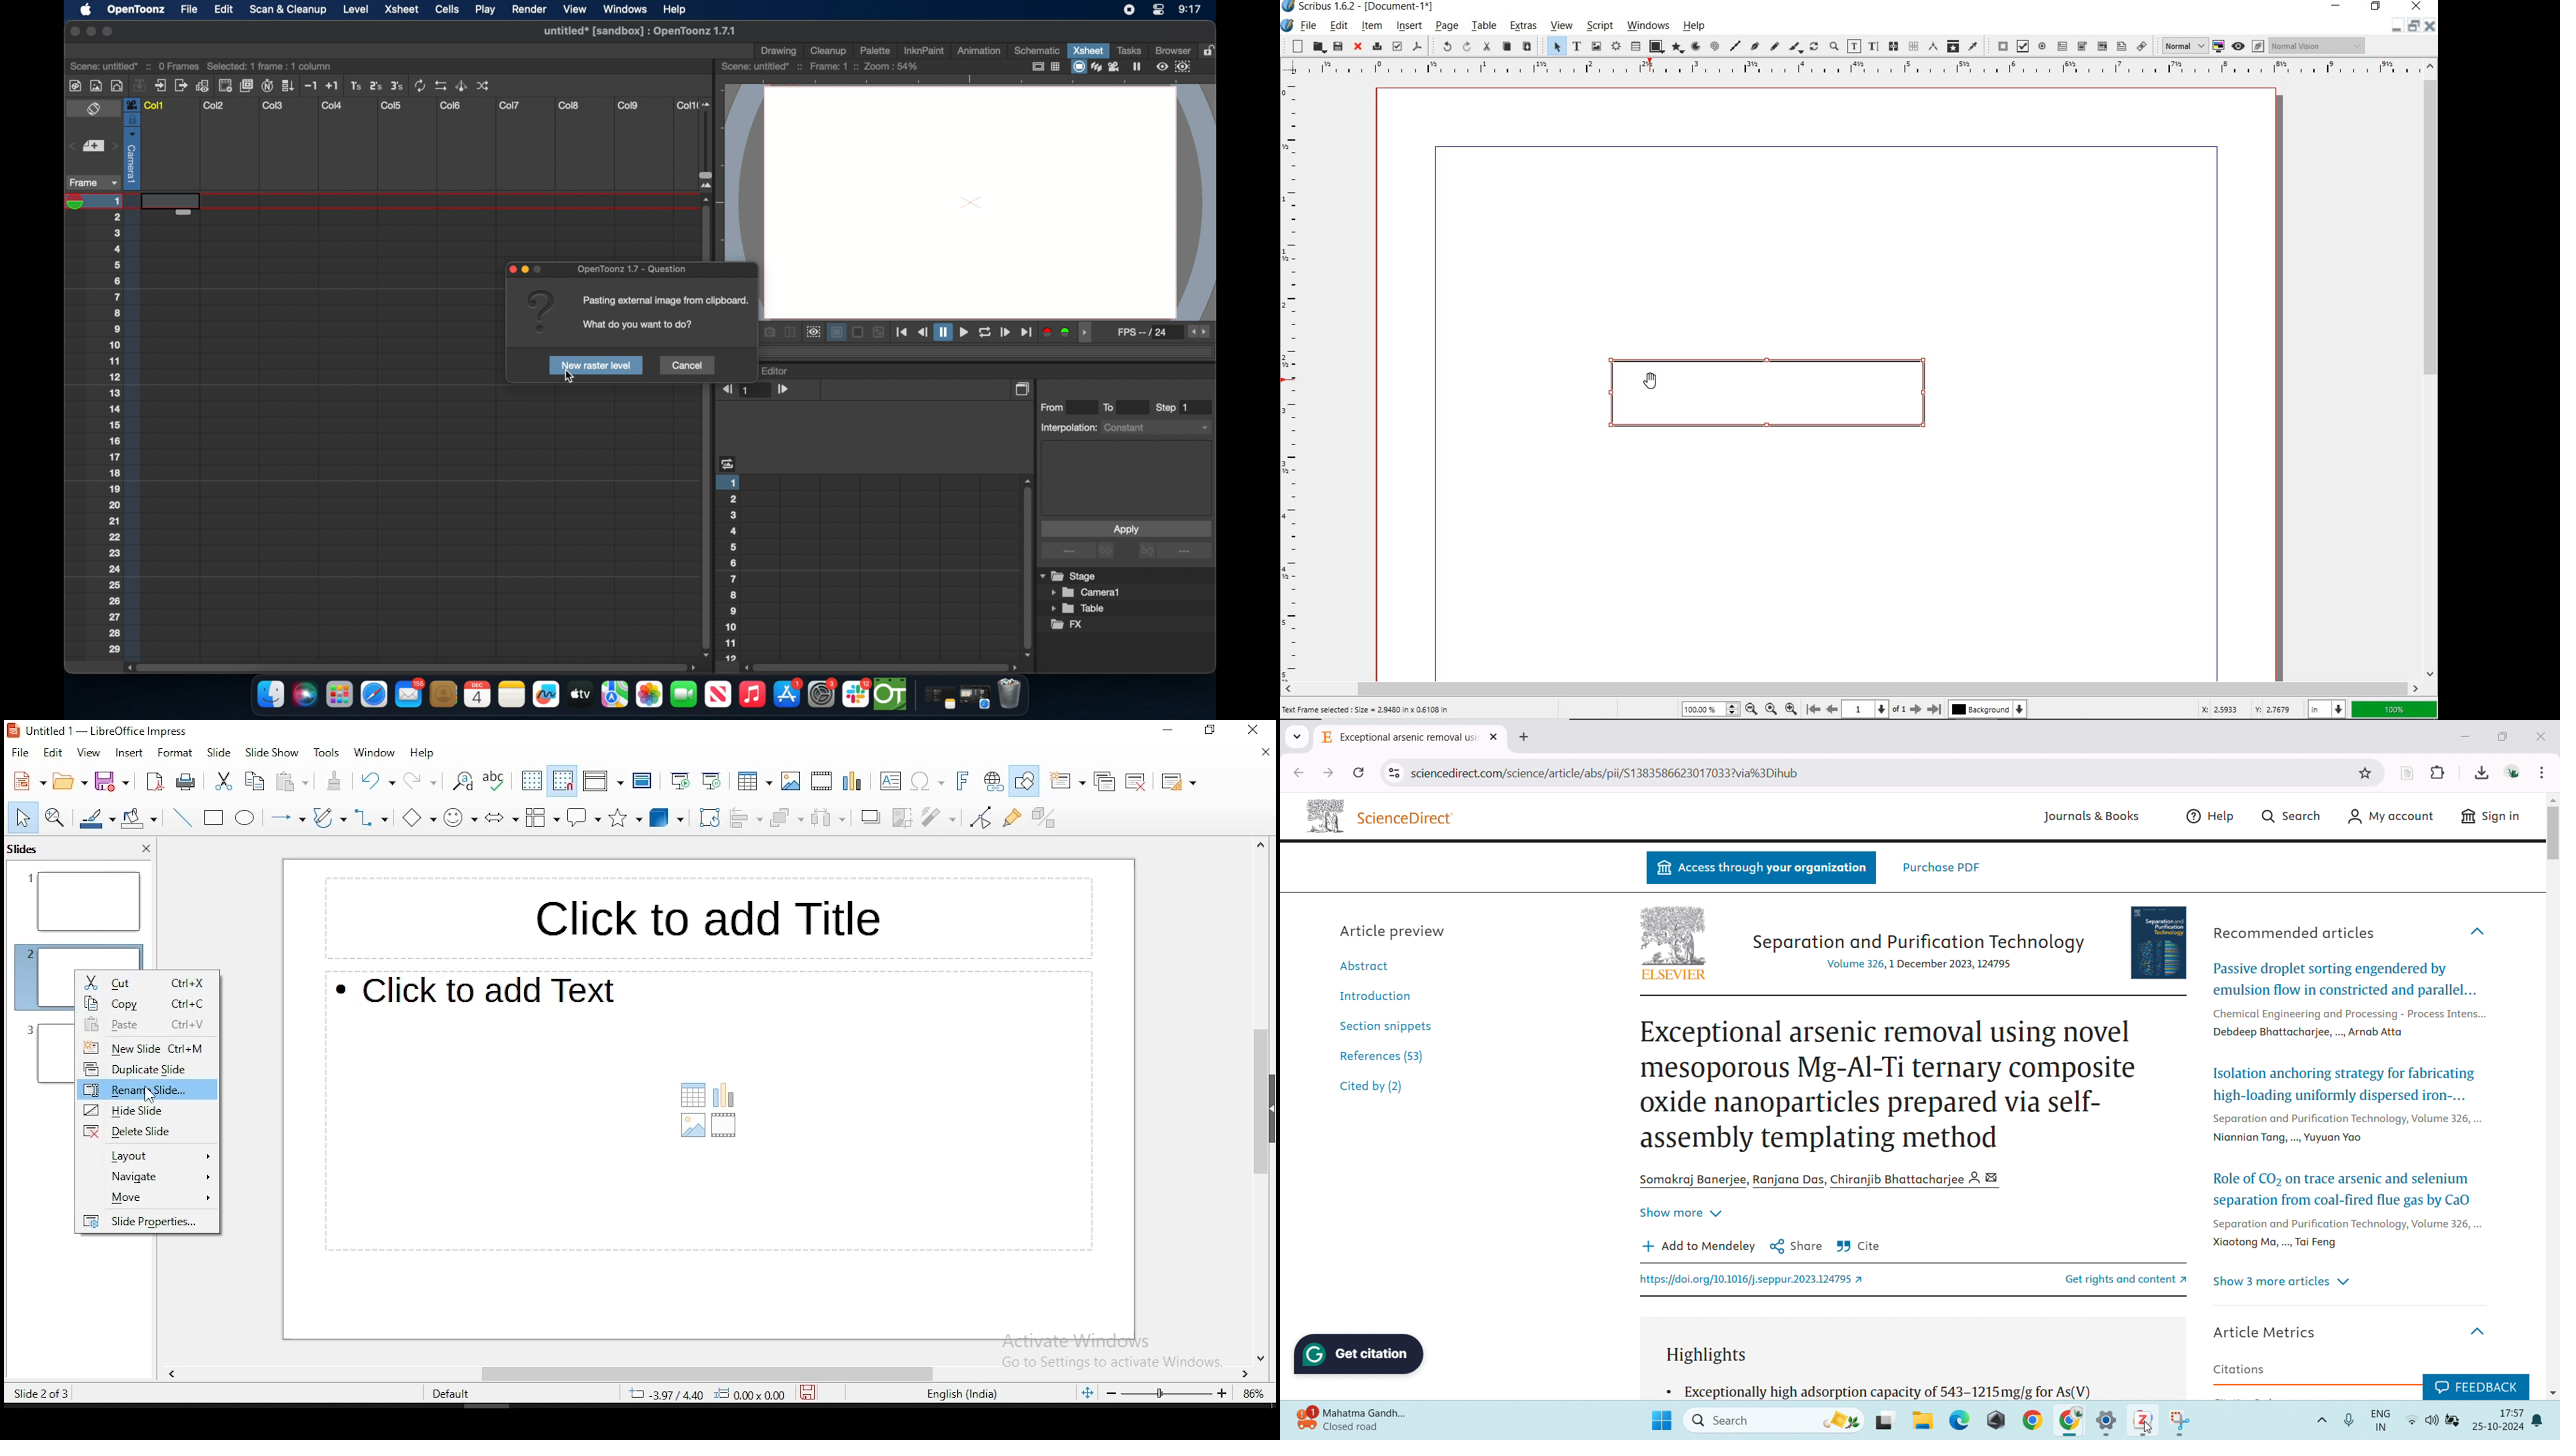 This screenshot has height=1456, width=2576. I want to click on scroll up, so click(2552, 799).